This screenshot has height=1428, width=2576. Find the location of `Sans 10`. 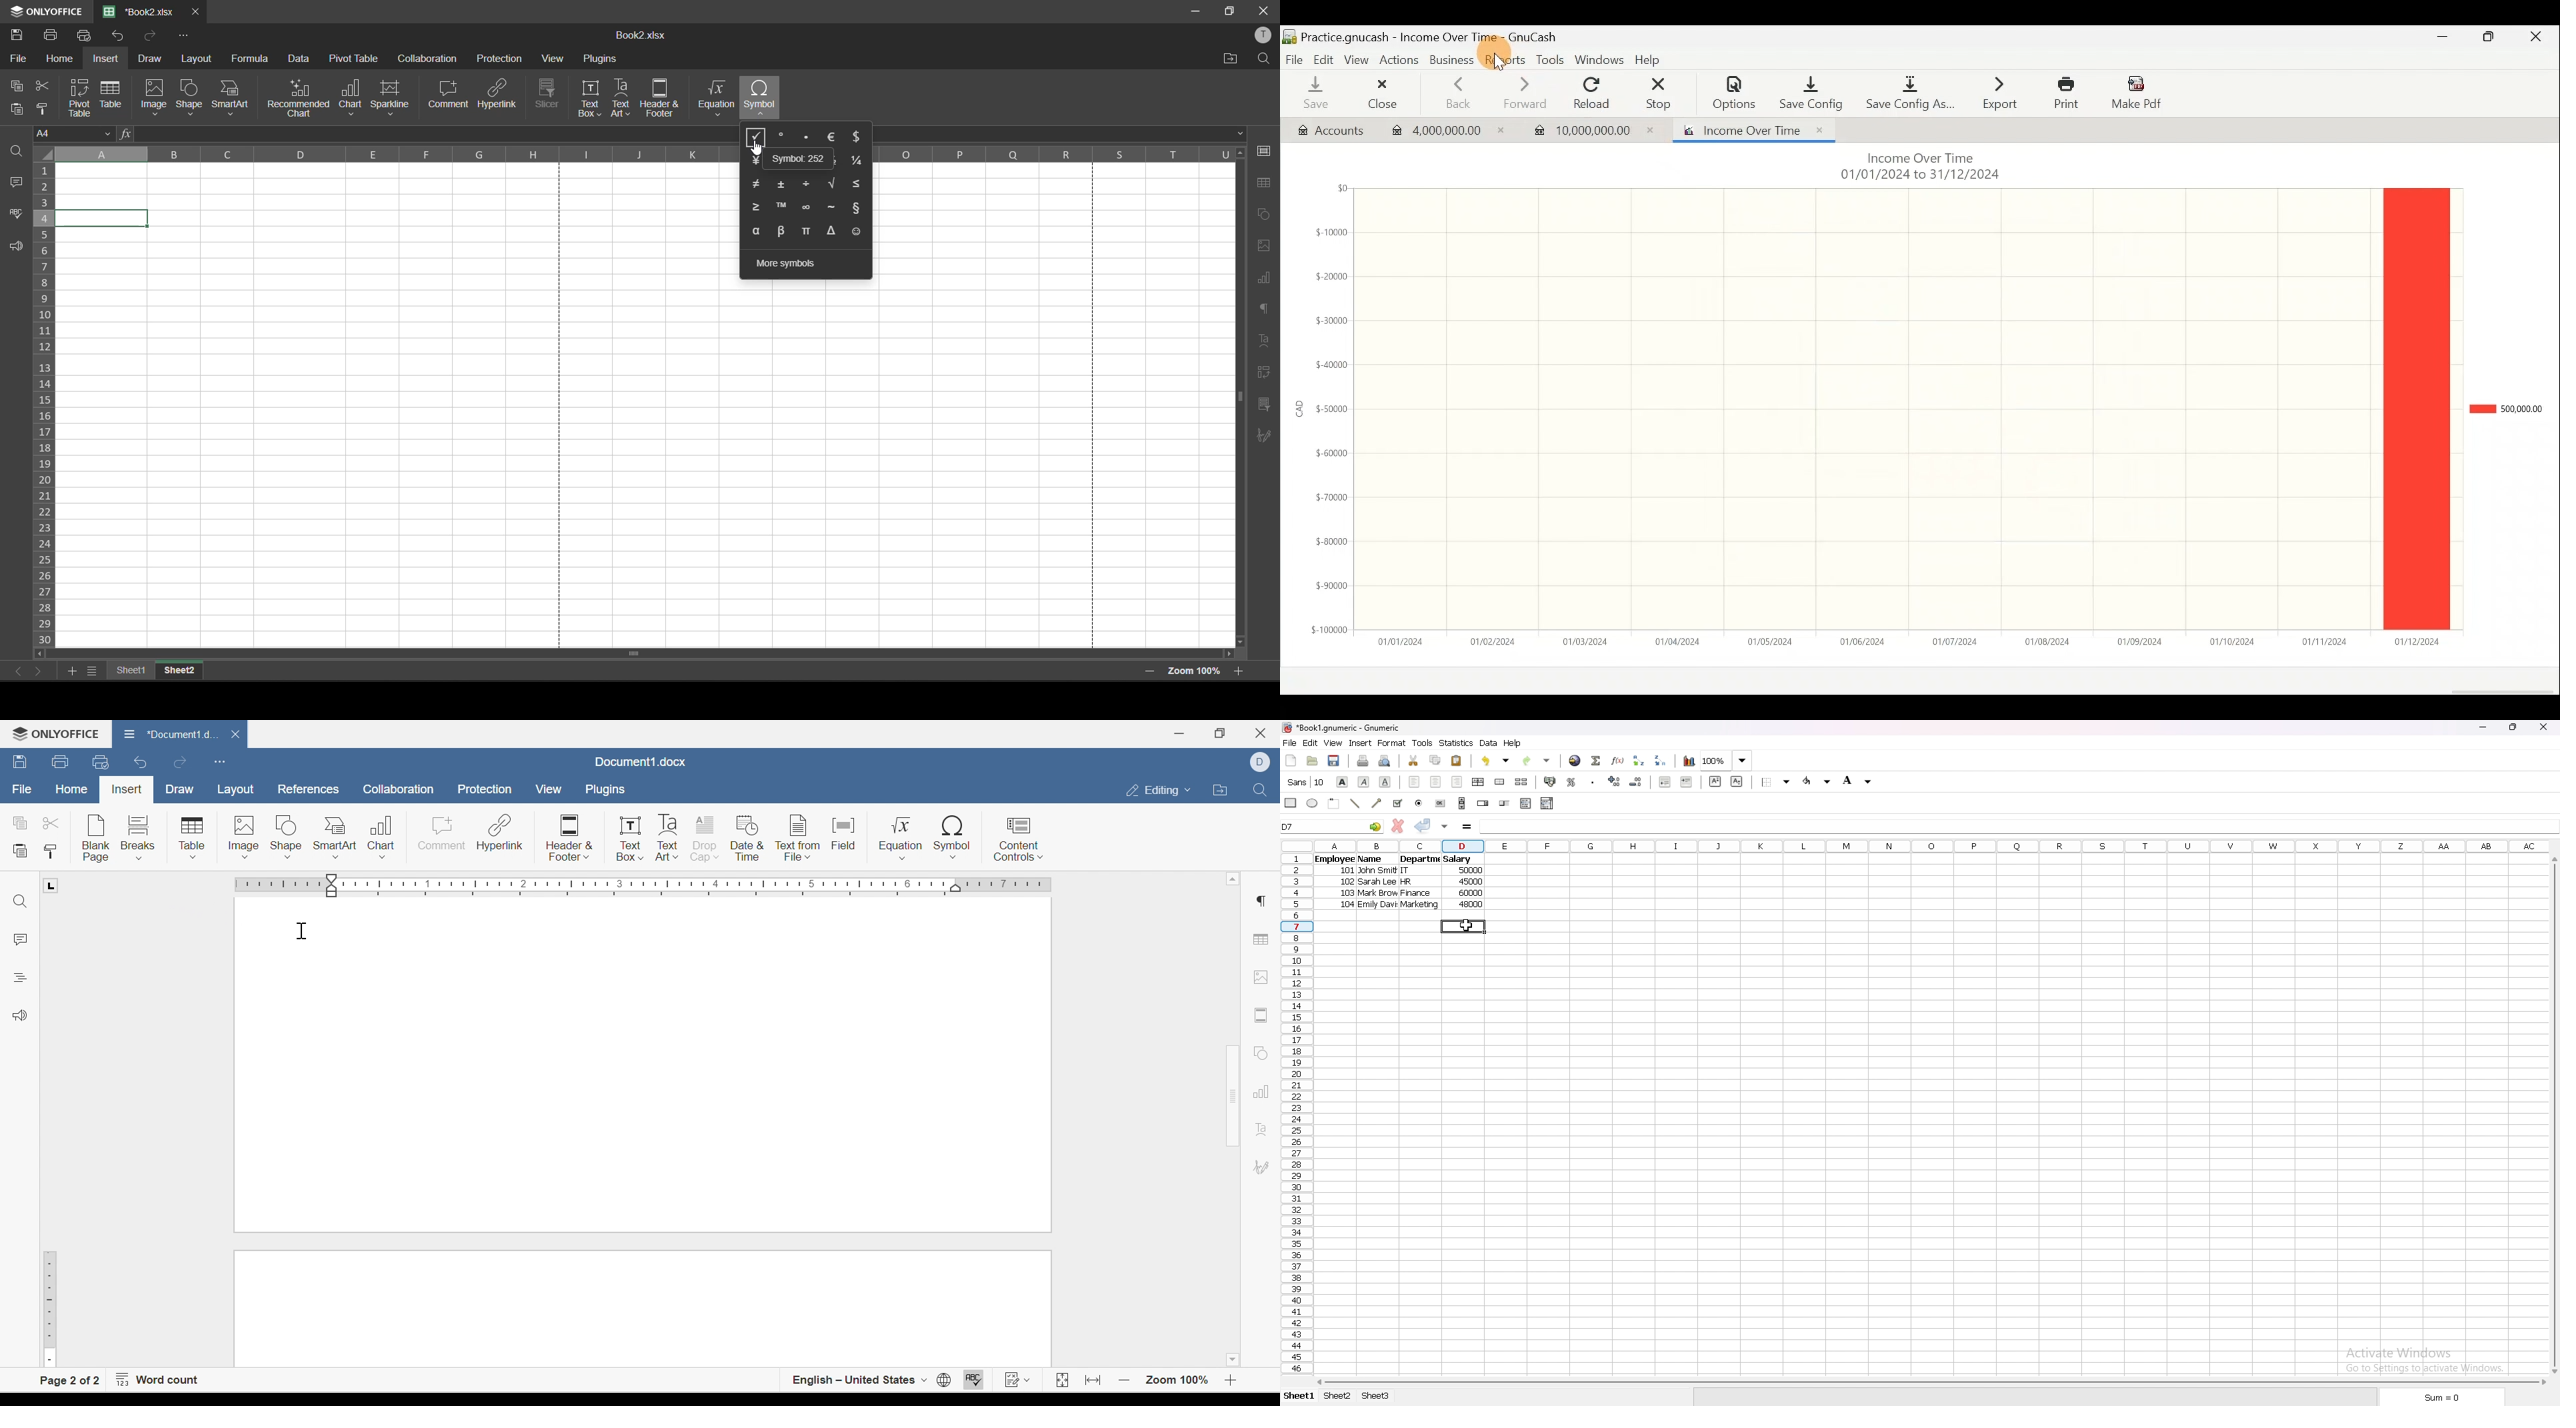

Sans 10 is located at coordinates (1305, 783).